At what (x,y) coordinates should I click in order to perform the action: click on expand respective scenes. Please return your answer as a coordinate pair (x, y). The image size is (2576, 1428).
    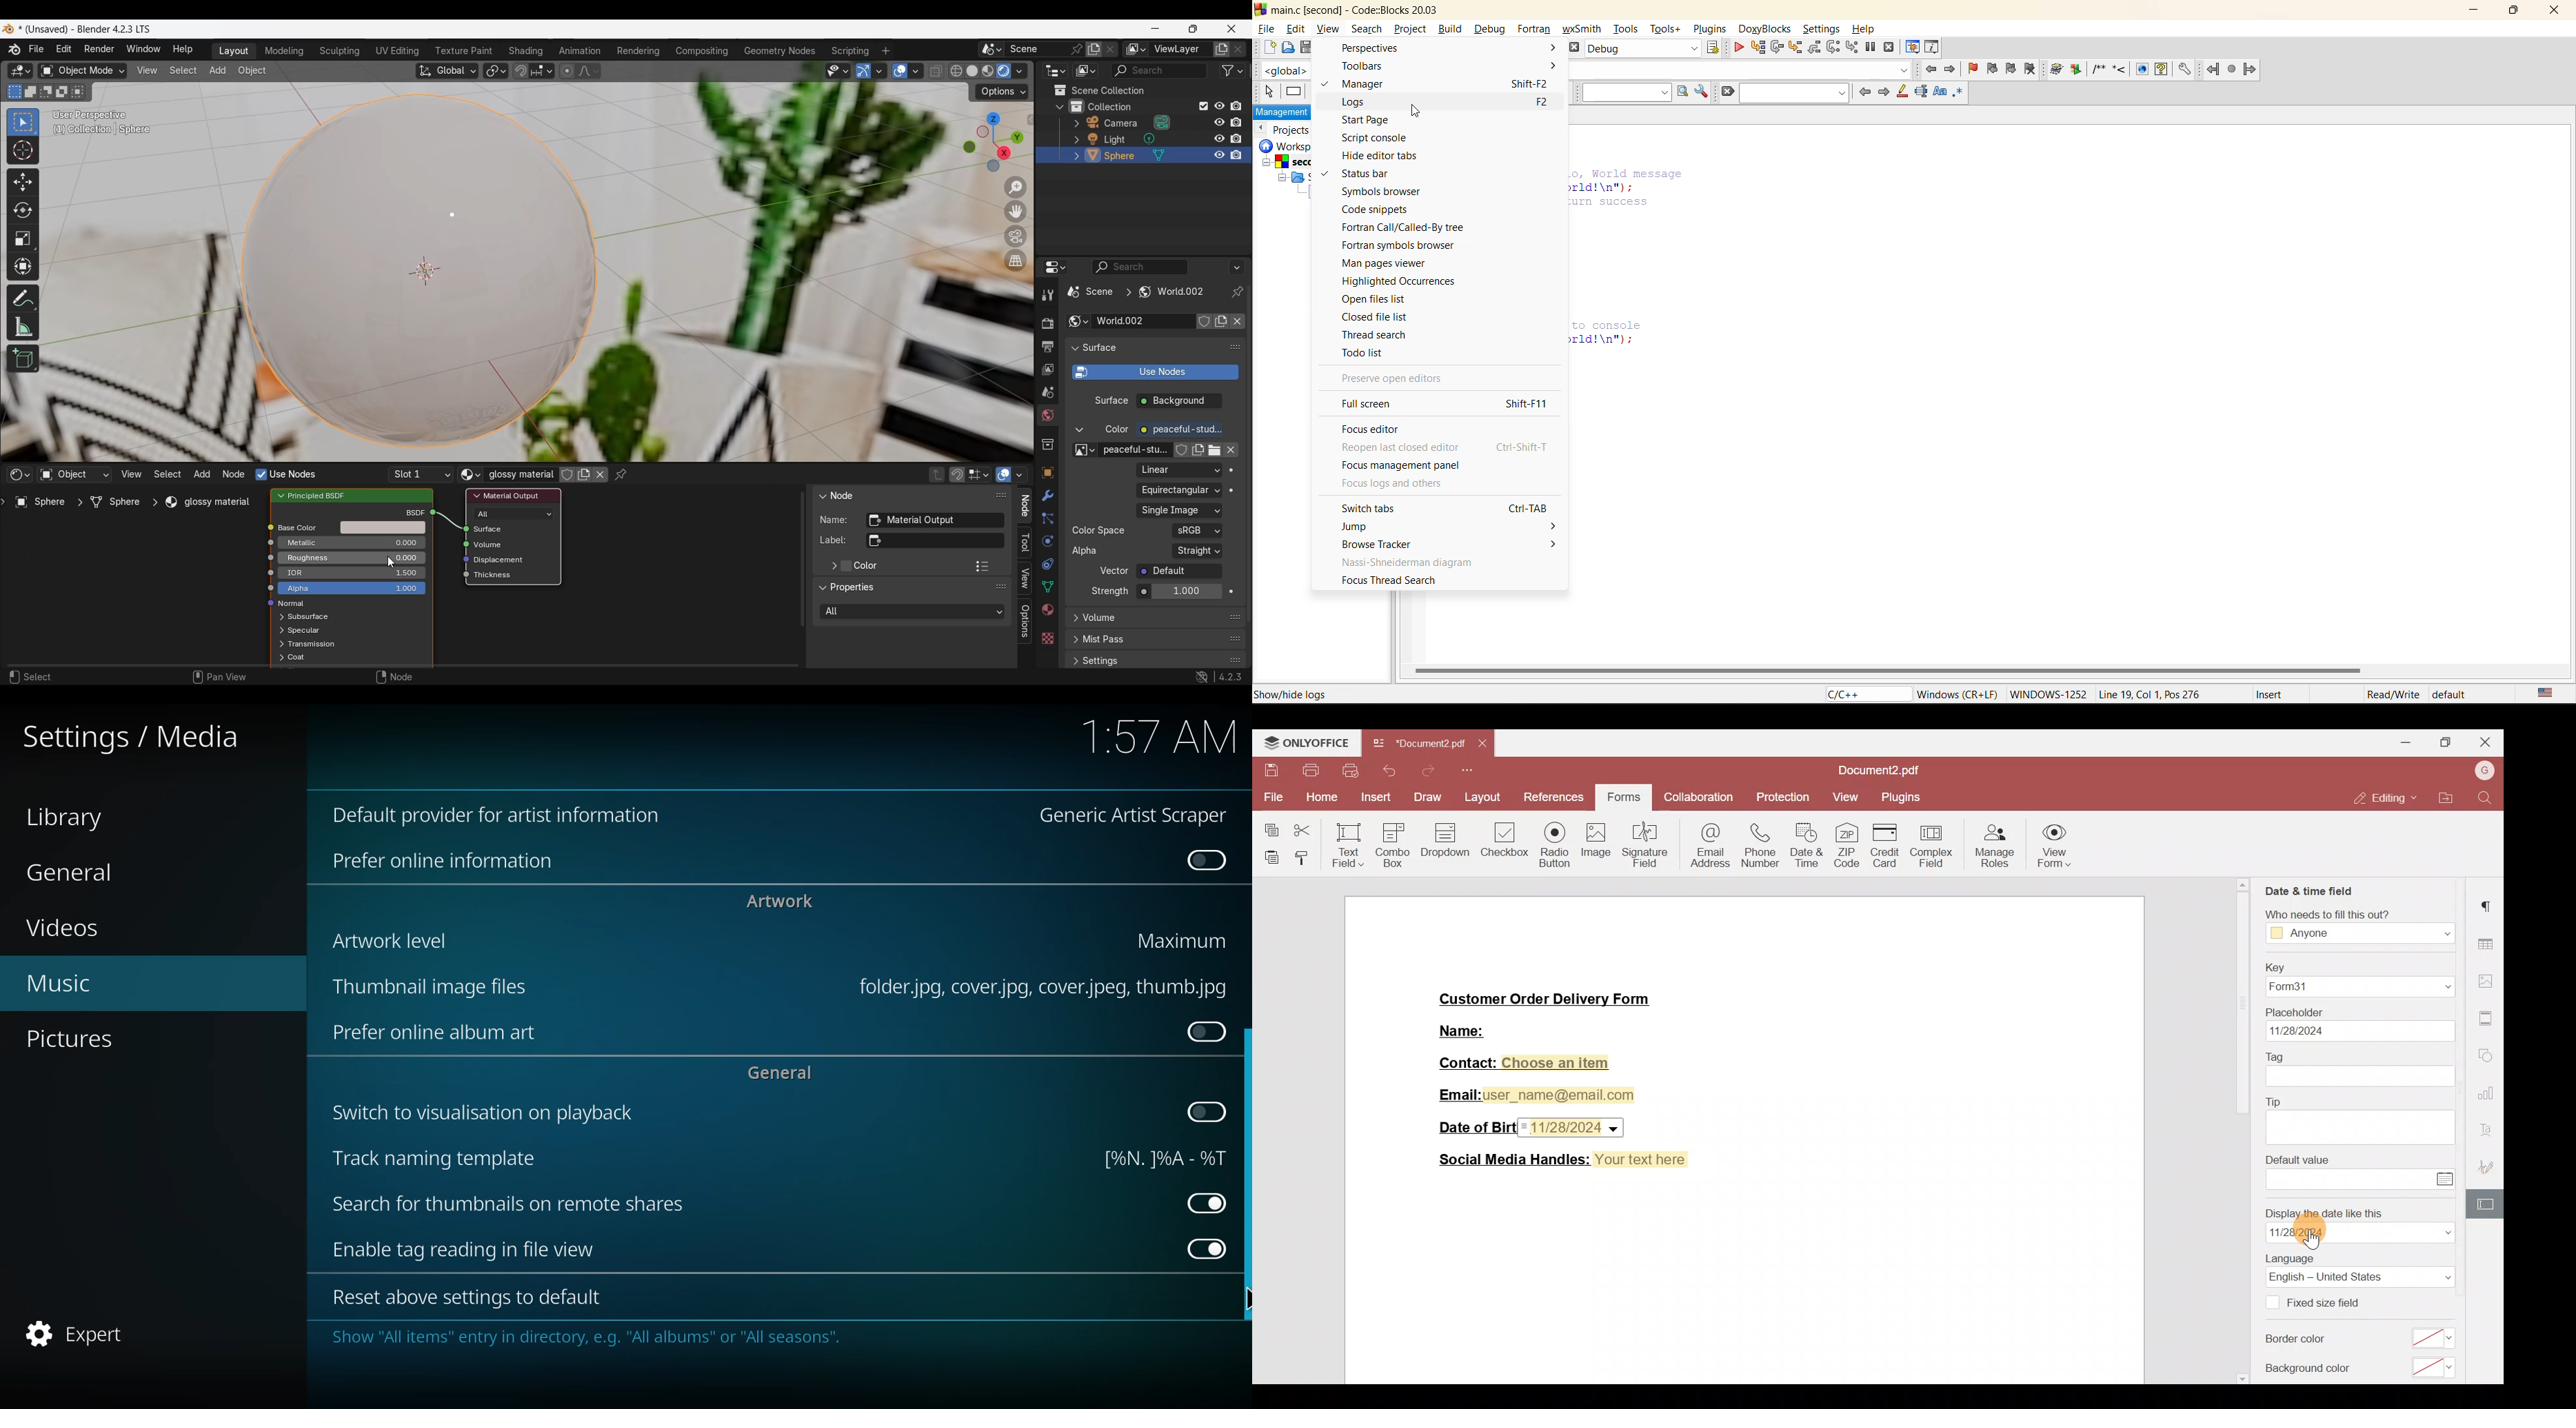
    Looking at the image, I should click on (1072, 641).